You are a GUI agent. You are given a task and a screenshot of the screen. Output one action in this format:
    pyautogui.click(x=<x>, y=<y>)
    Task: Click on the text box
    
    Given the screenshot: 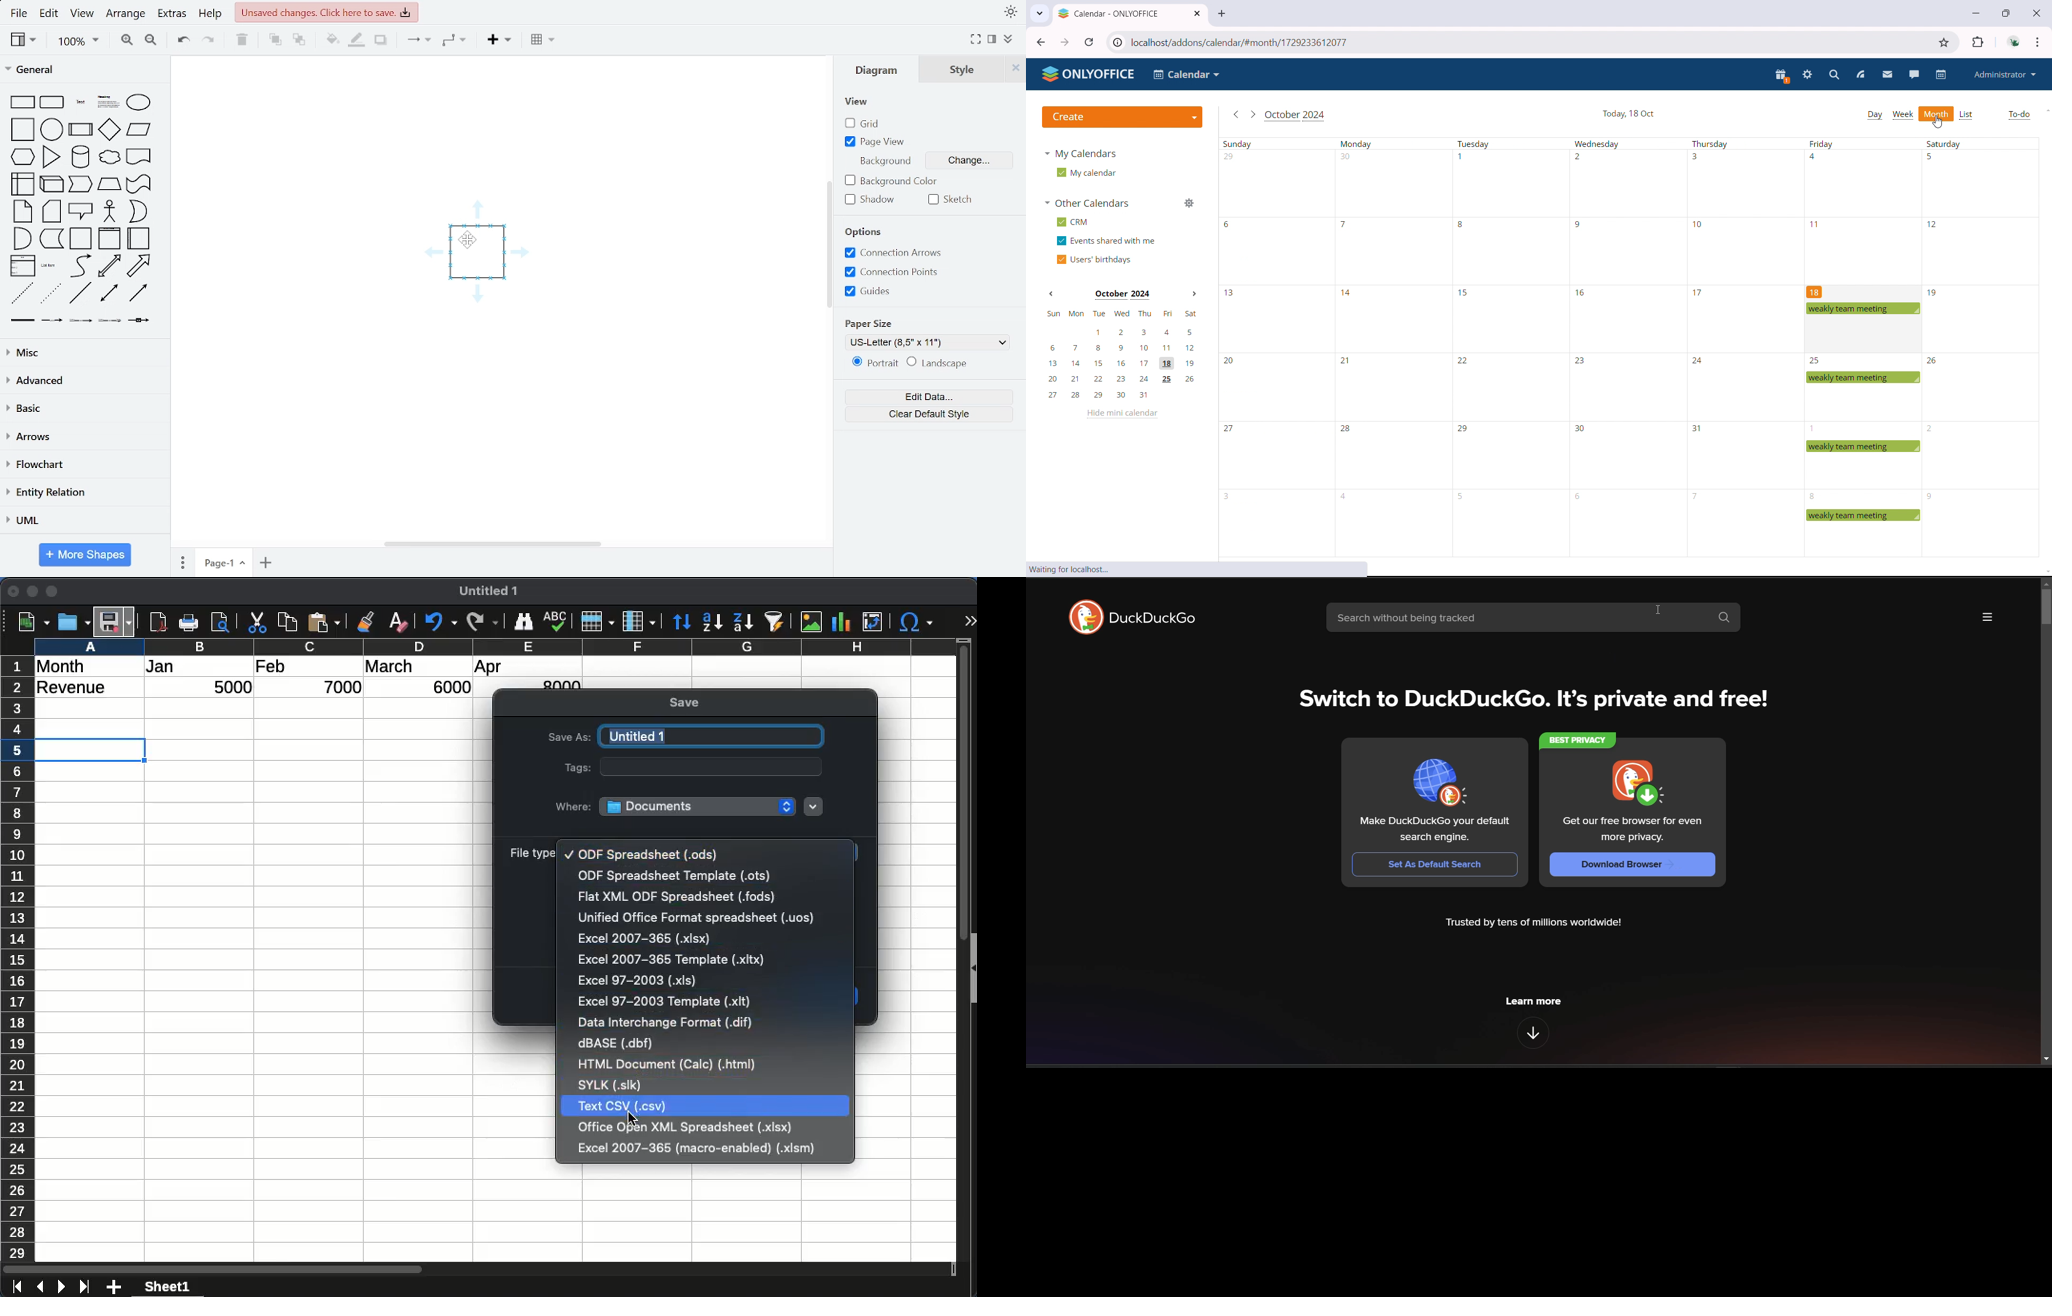 What is the action you would take?
    pyautogui.click(x=712, y=767)
    